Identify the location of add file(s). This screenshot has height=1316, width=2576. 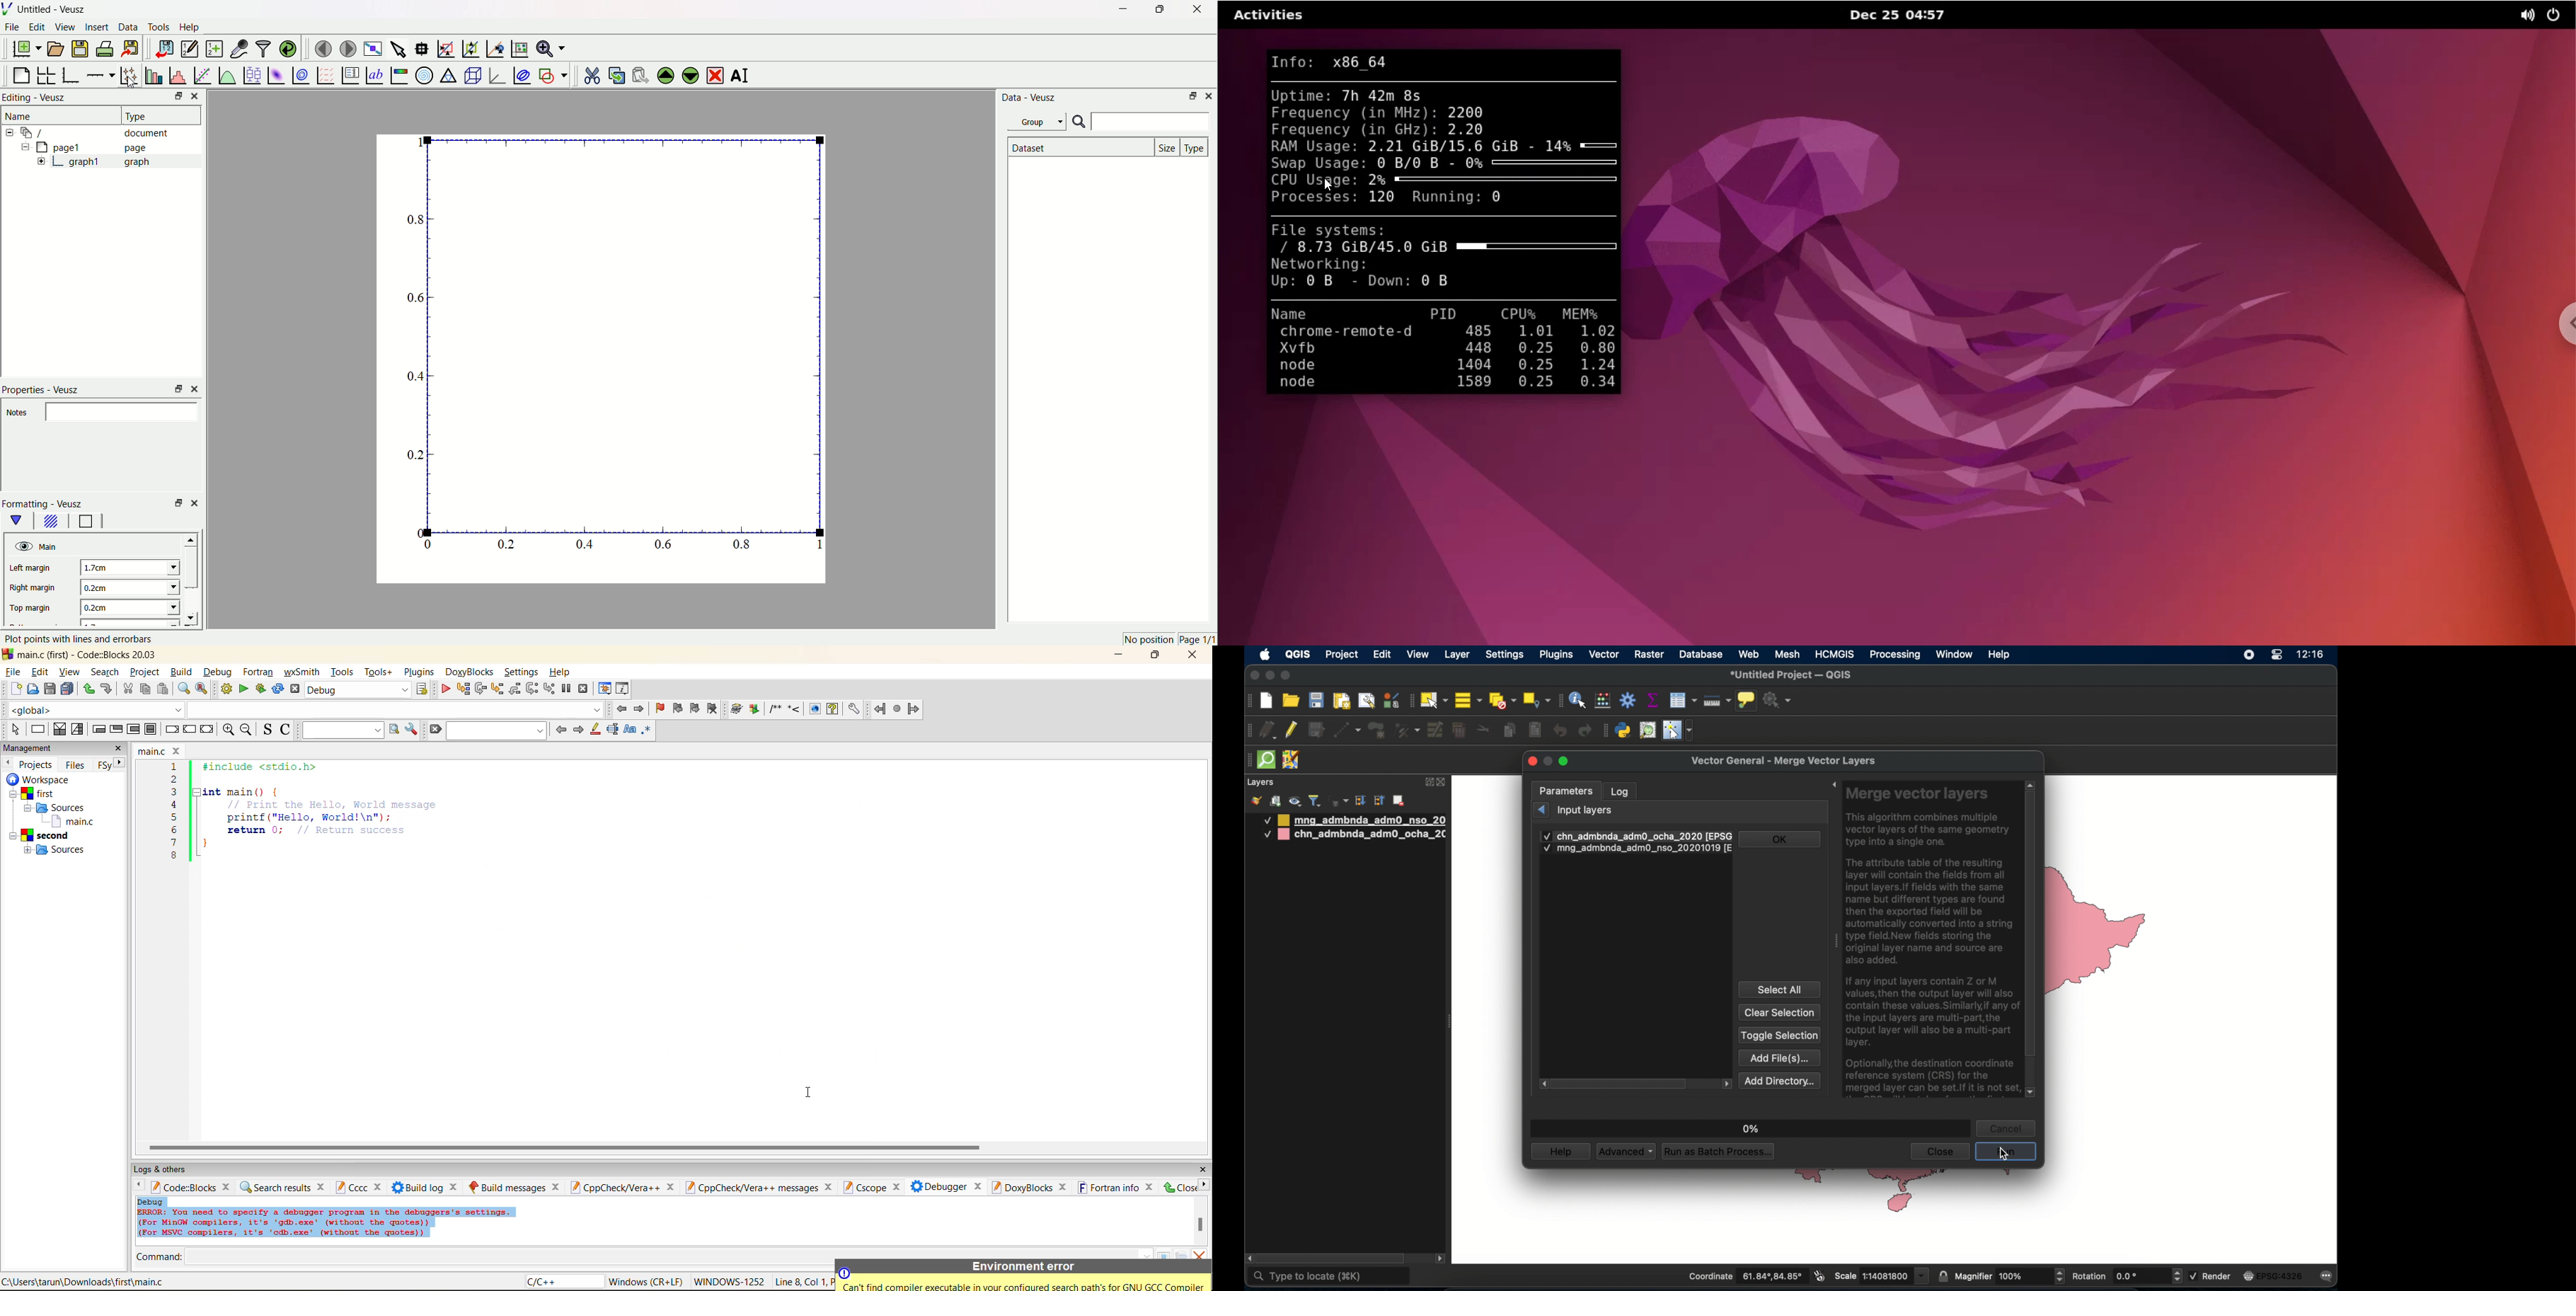
(1780, 1057).